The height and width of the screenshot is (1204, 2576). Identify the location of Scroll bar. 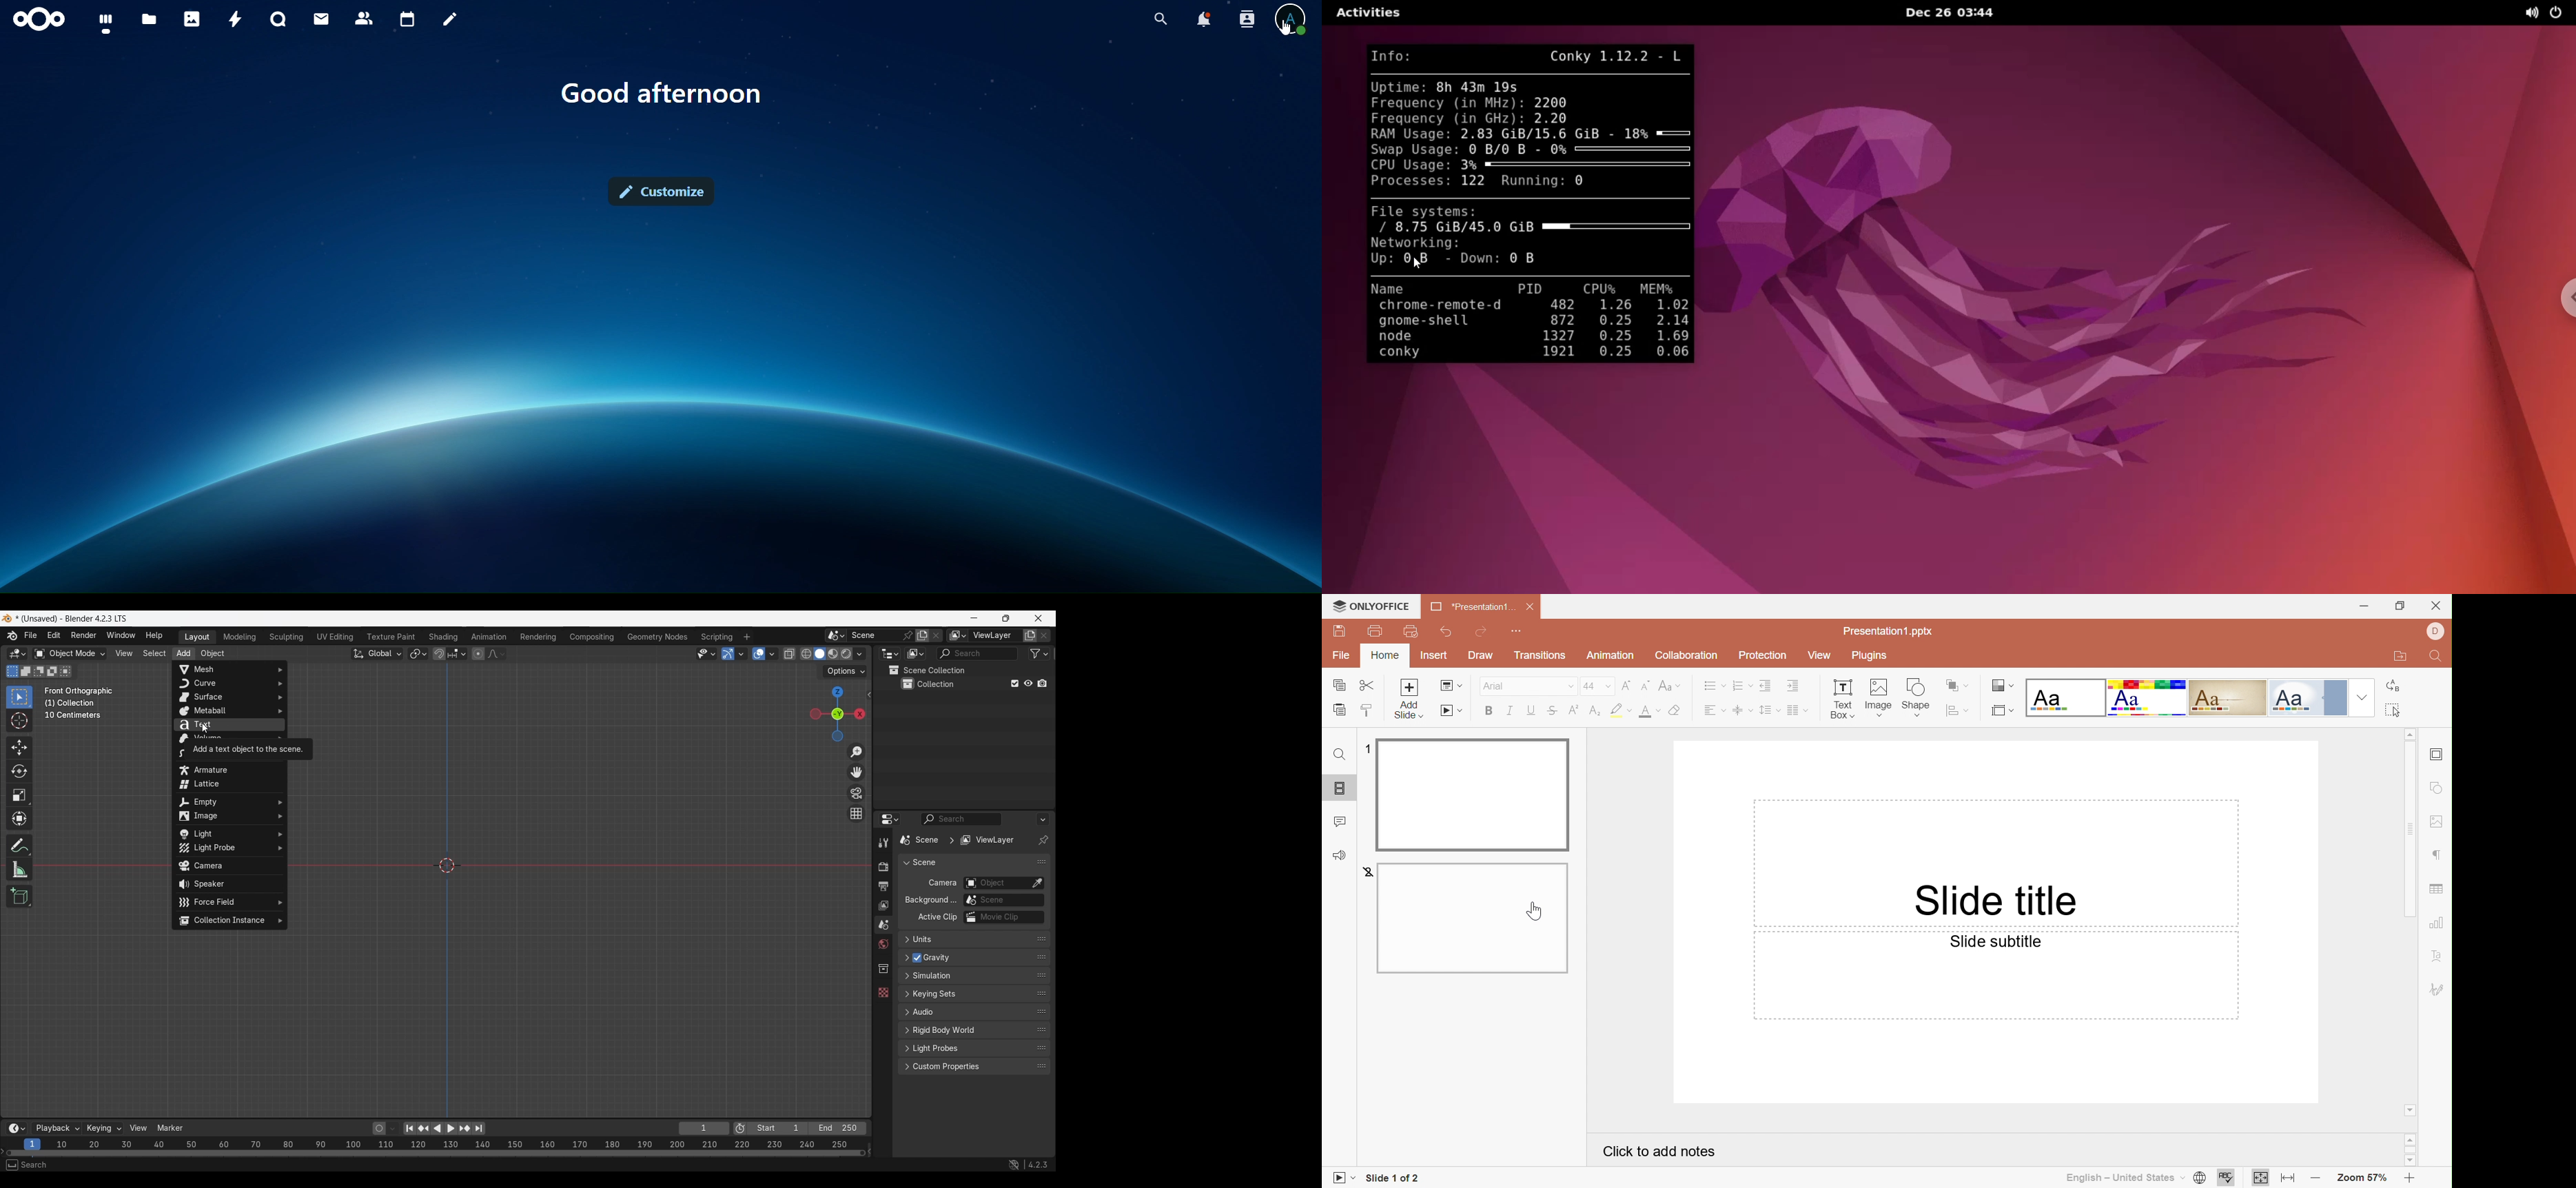
(2409, 829).